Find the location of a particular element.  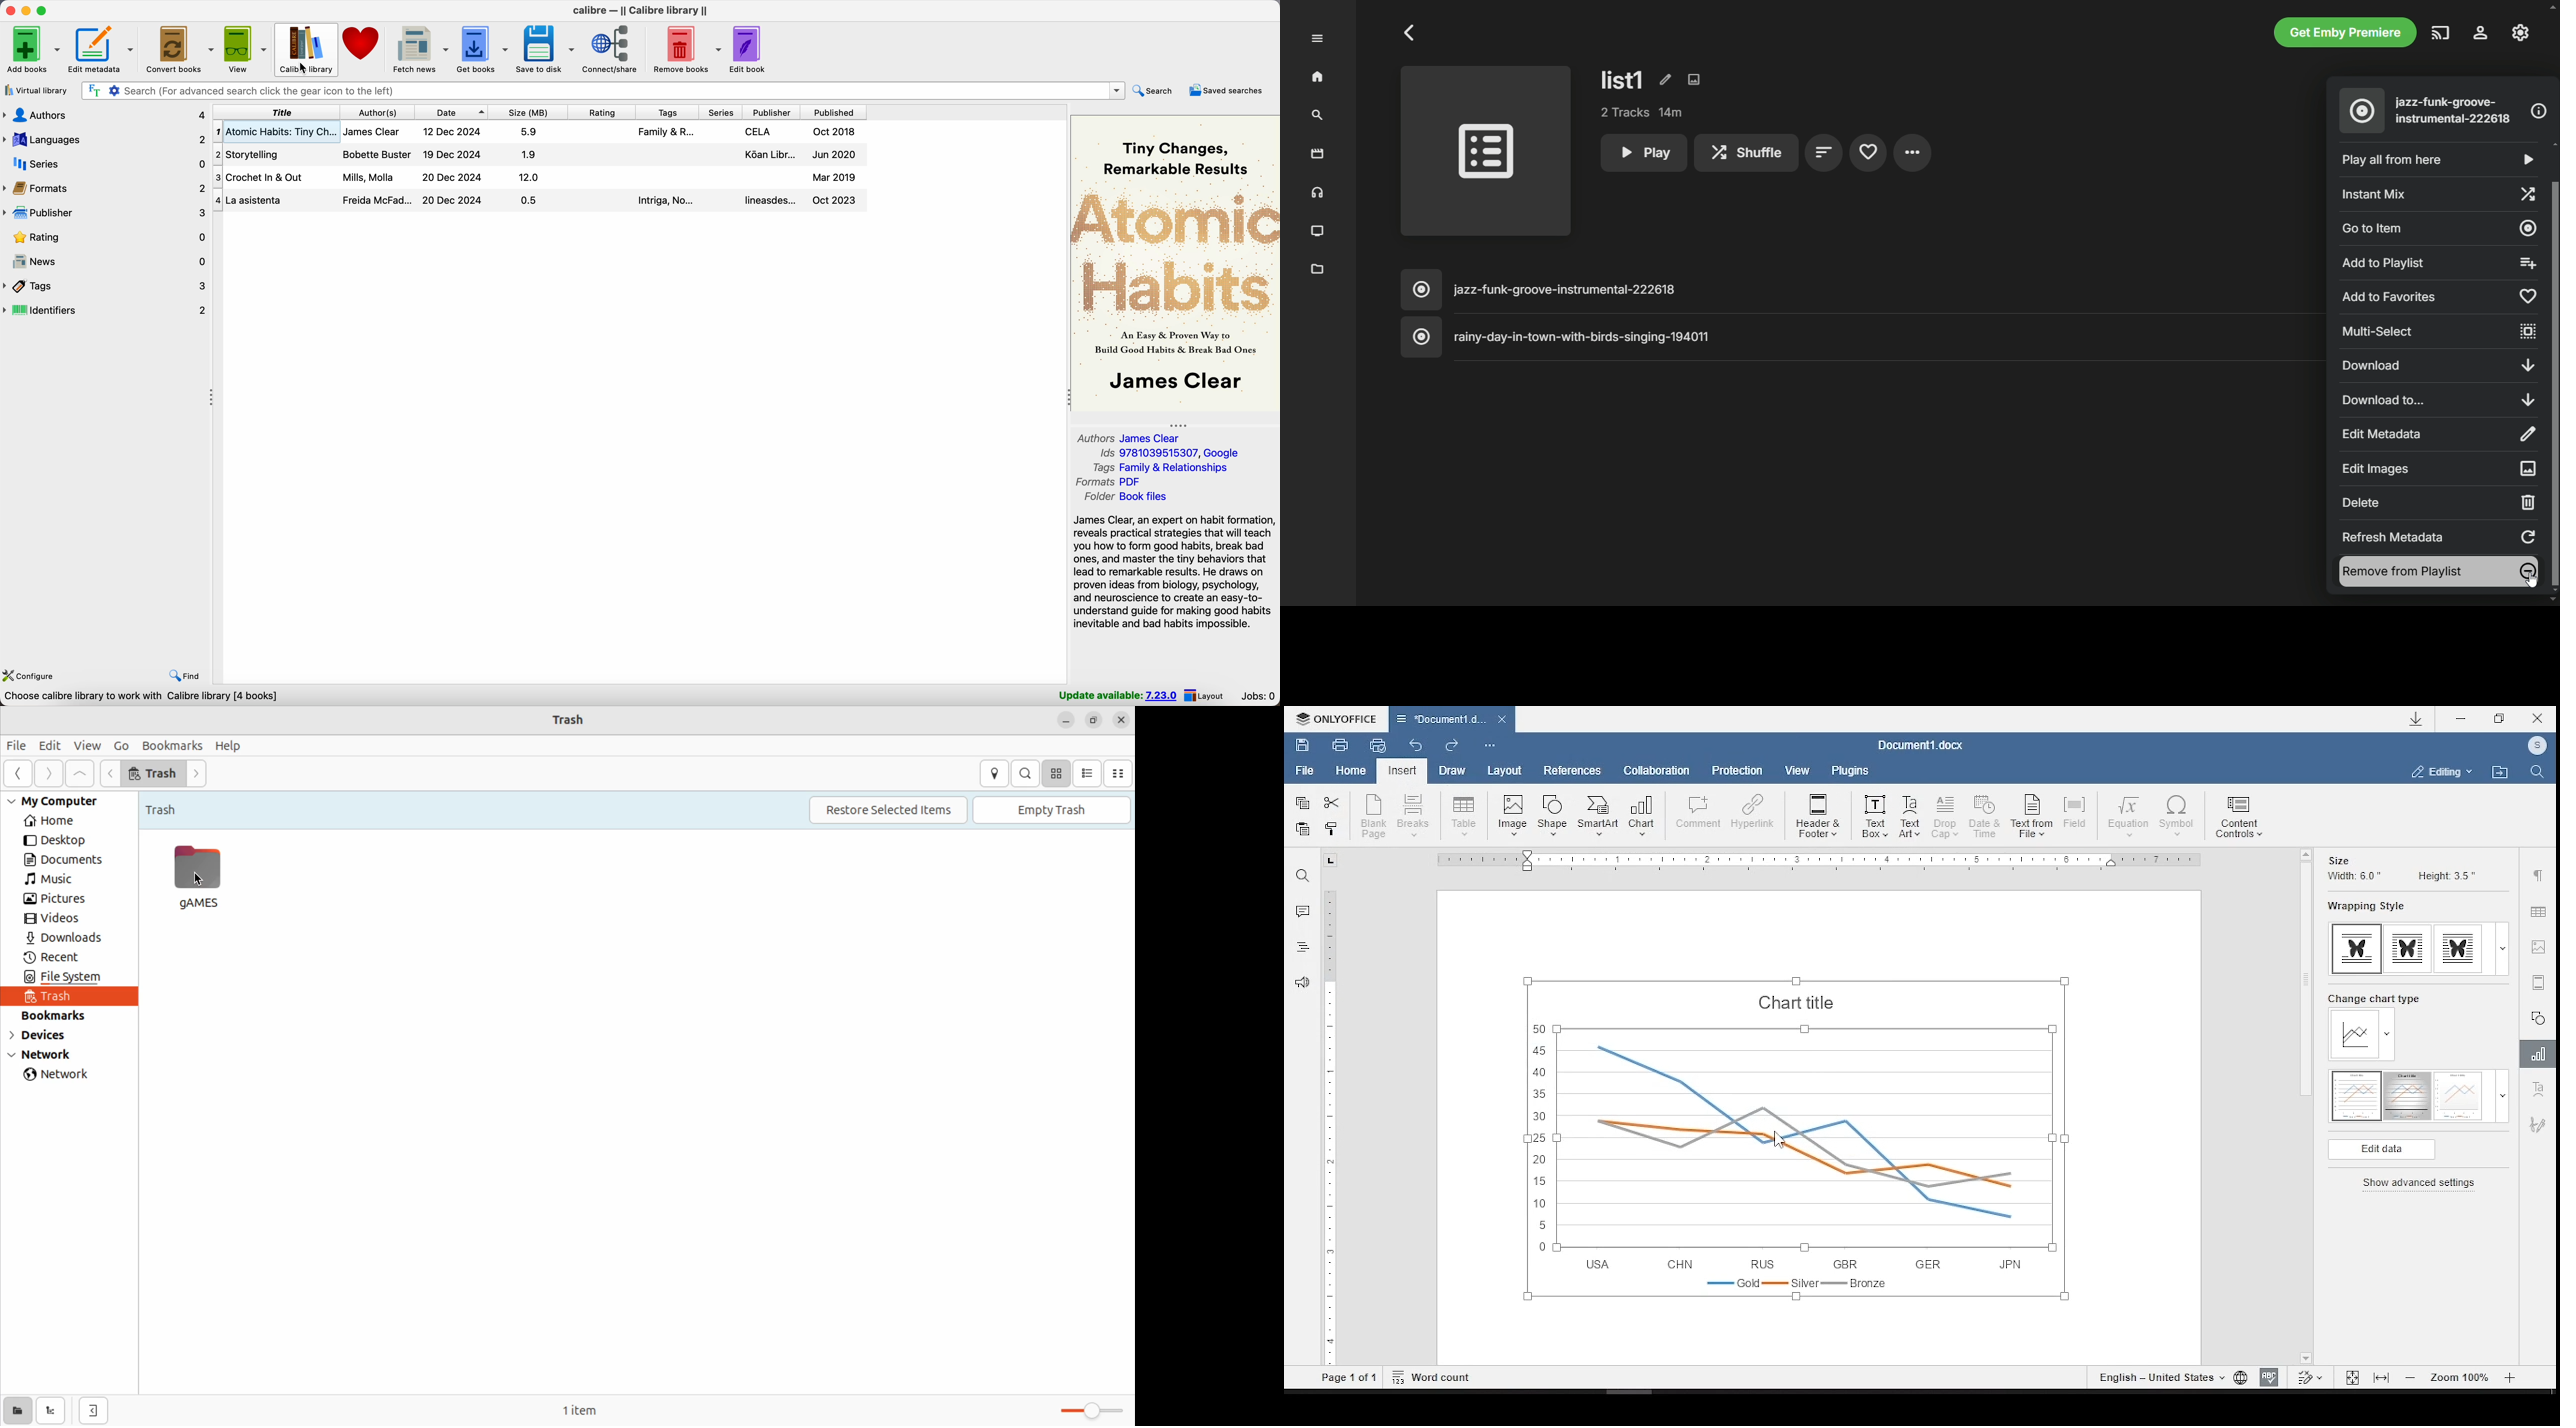

undo is located at coordinates (1416, 744).